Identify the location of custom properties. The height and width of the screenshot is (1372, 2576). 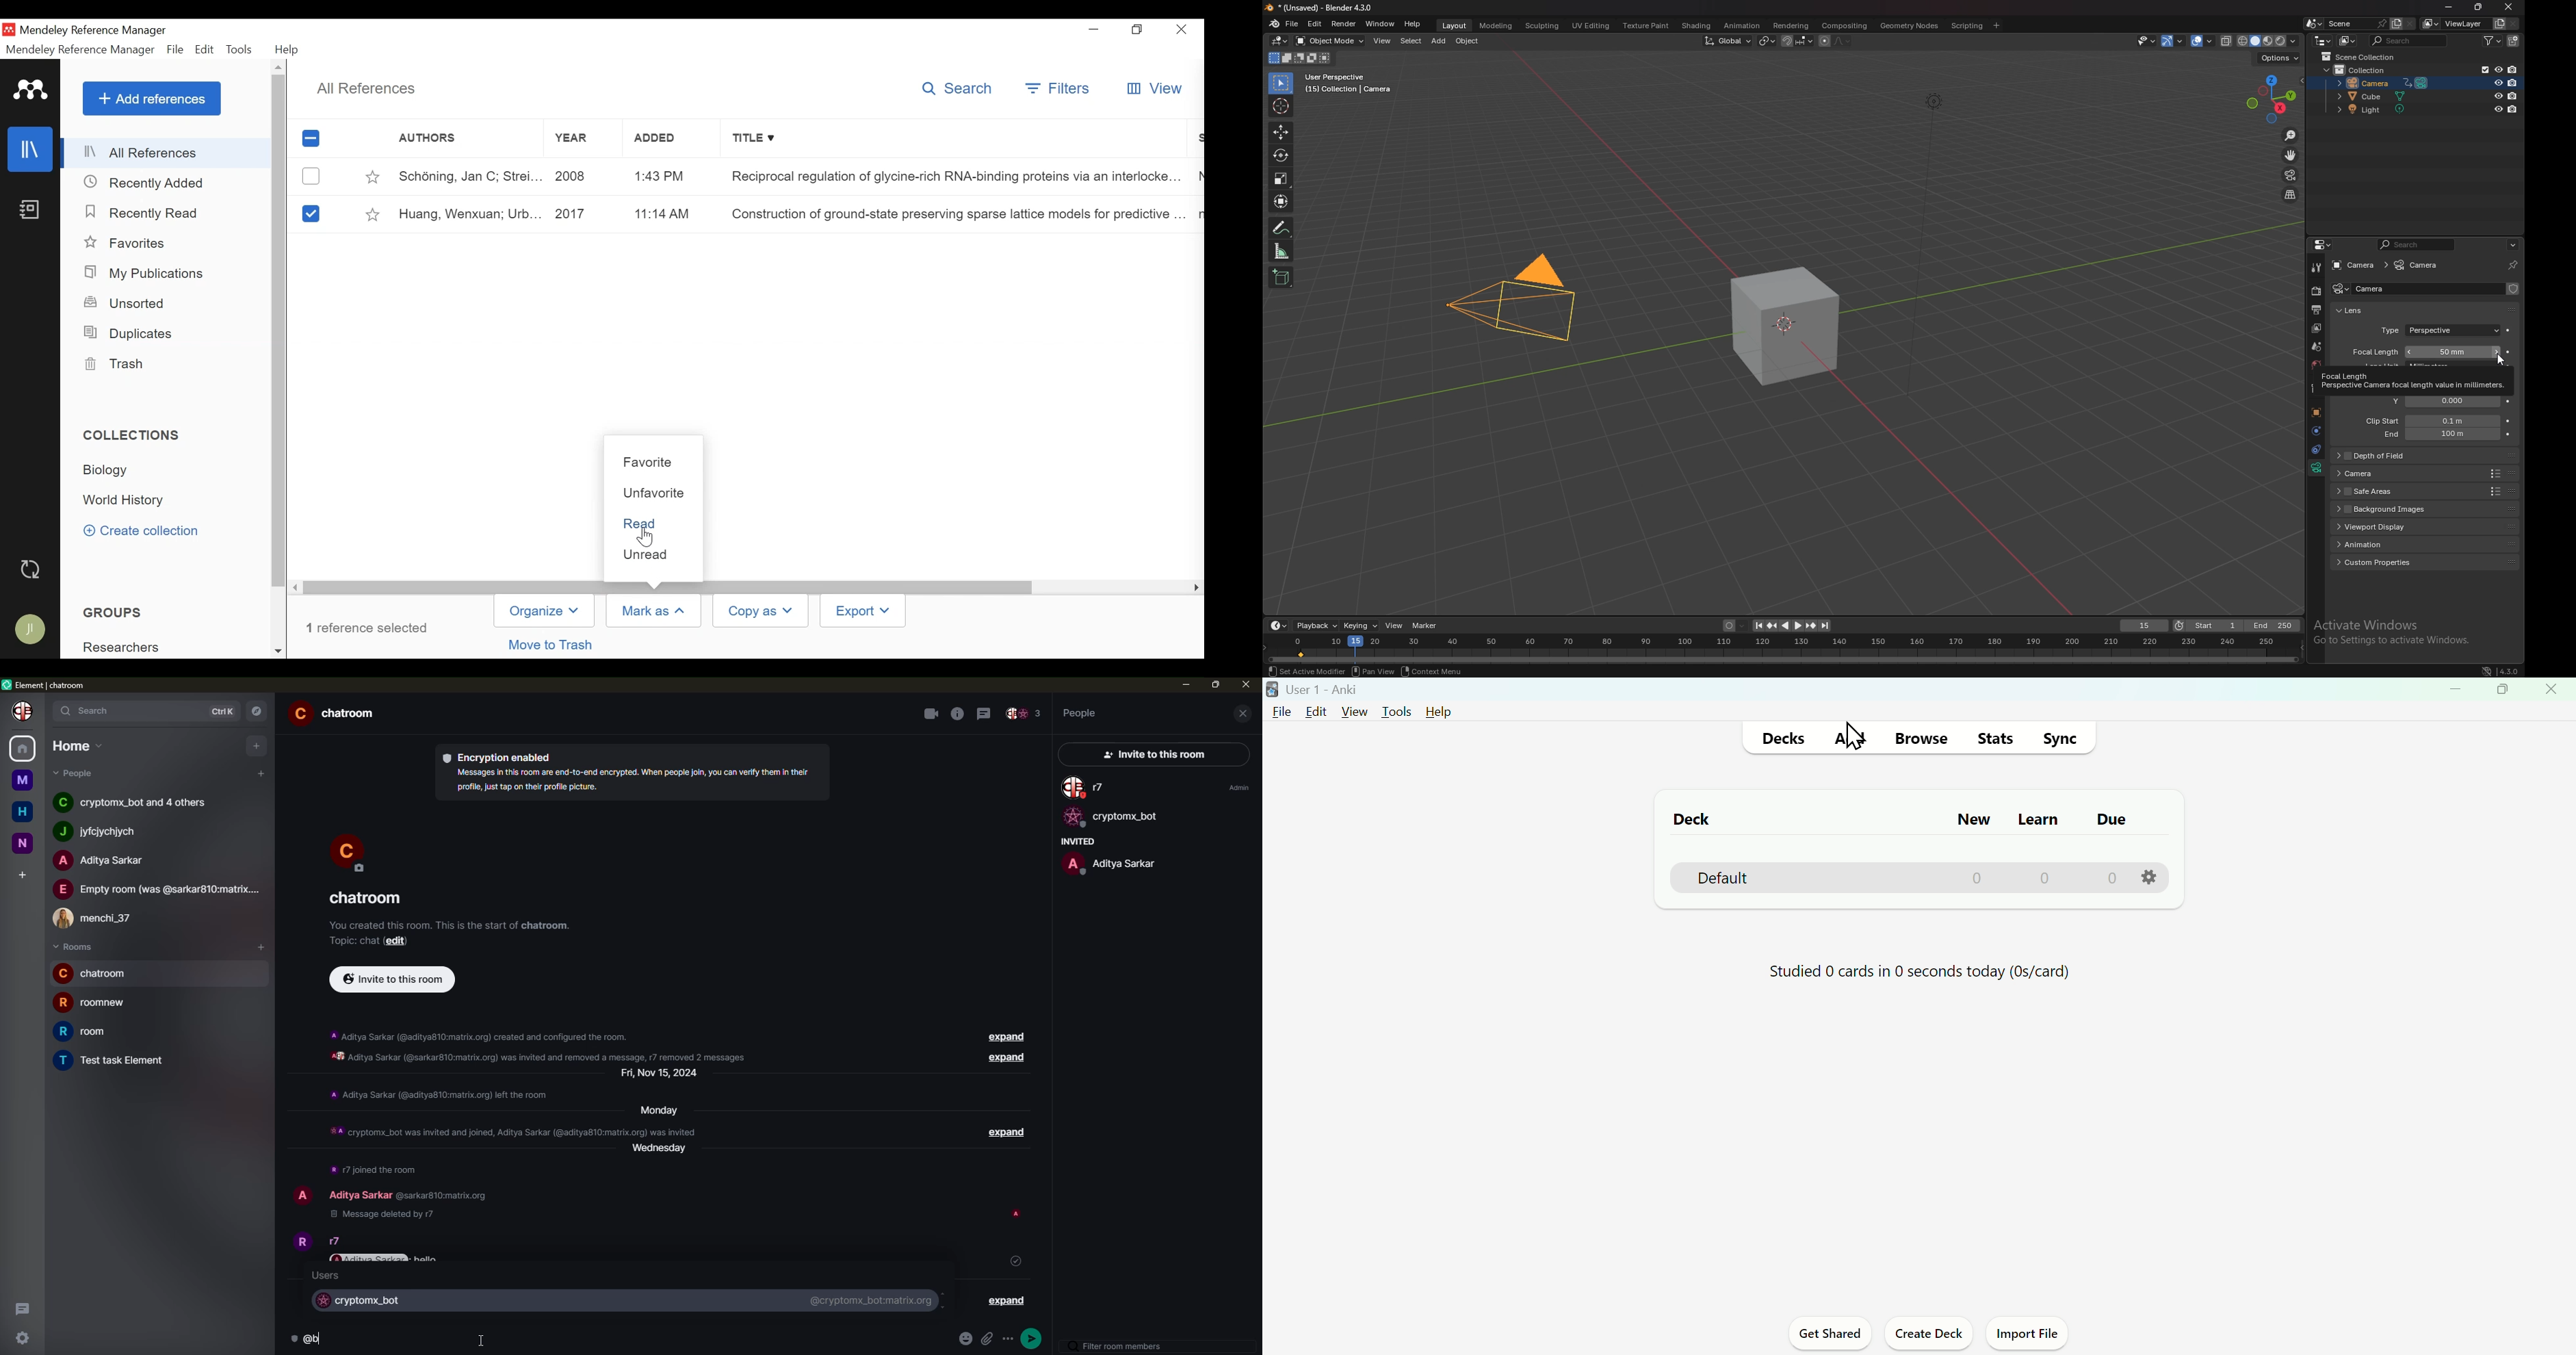
(2384, 561).